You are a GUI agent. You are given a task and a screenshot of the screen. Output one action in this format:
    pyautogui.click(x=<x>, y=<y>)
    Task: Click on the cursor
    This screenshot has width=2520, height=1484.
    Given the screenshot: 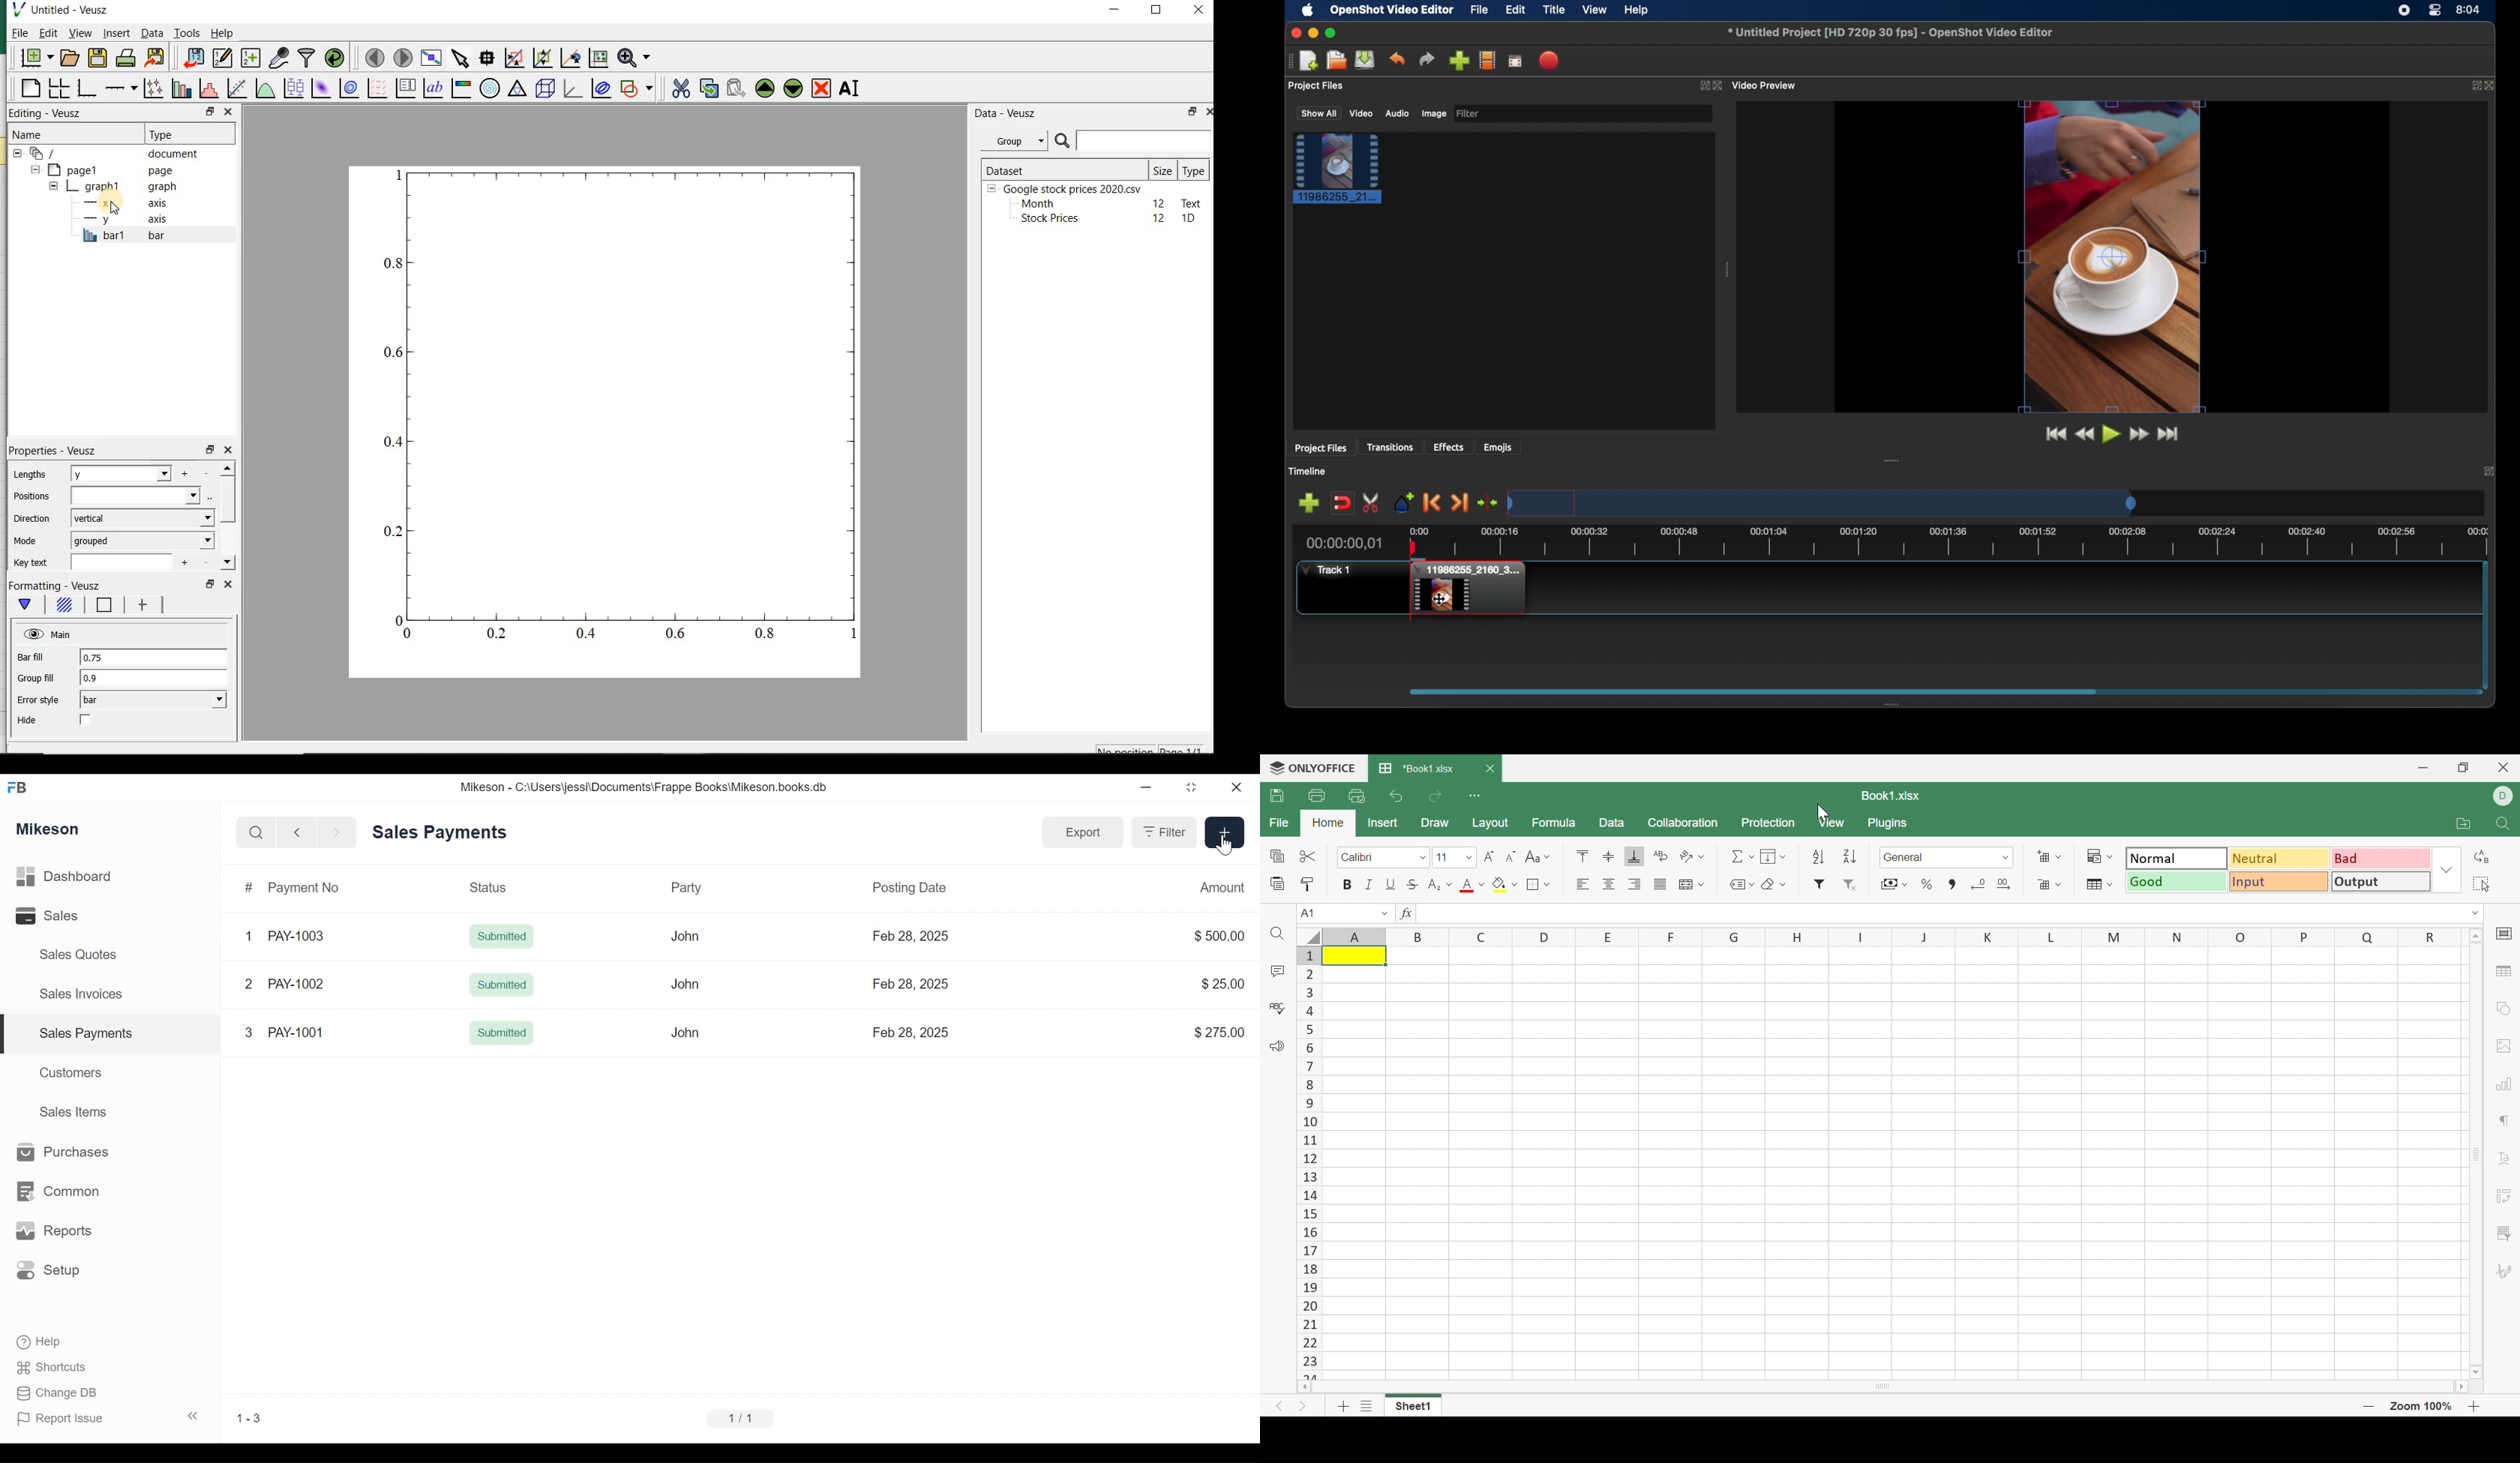 What is the action you would take?
    pyautogui.click(x=111, y=211)
    